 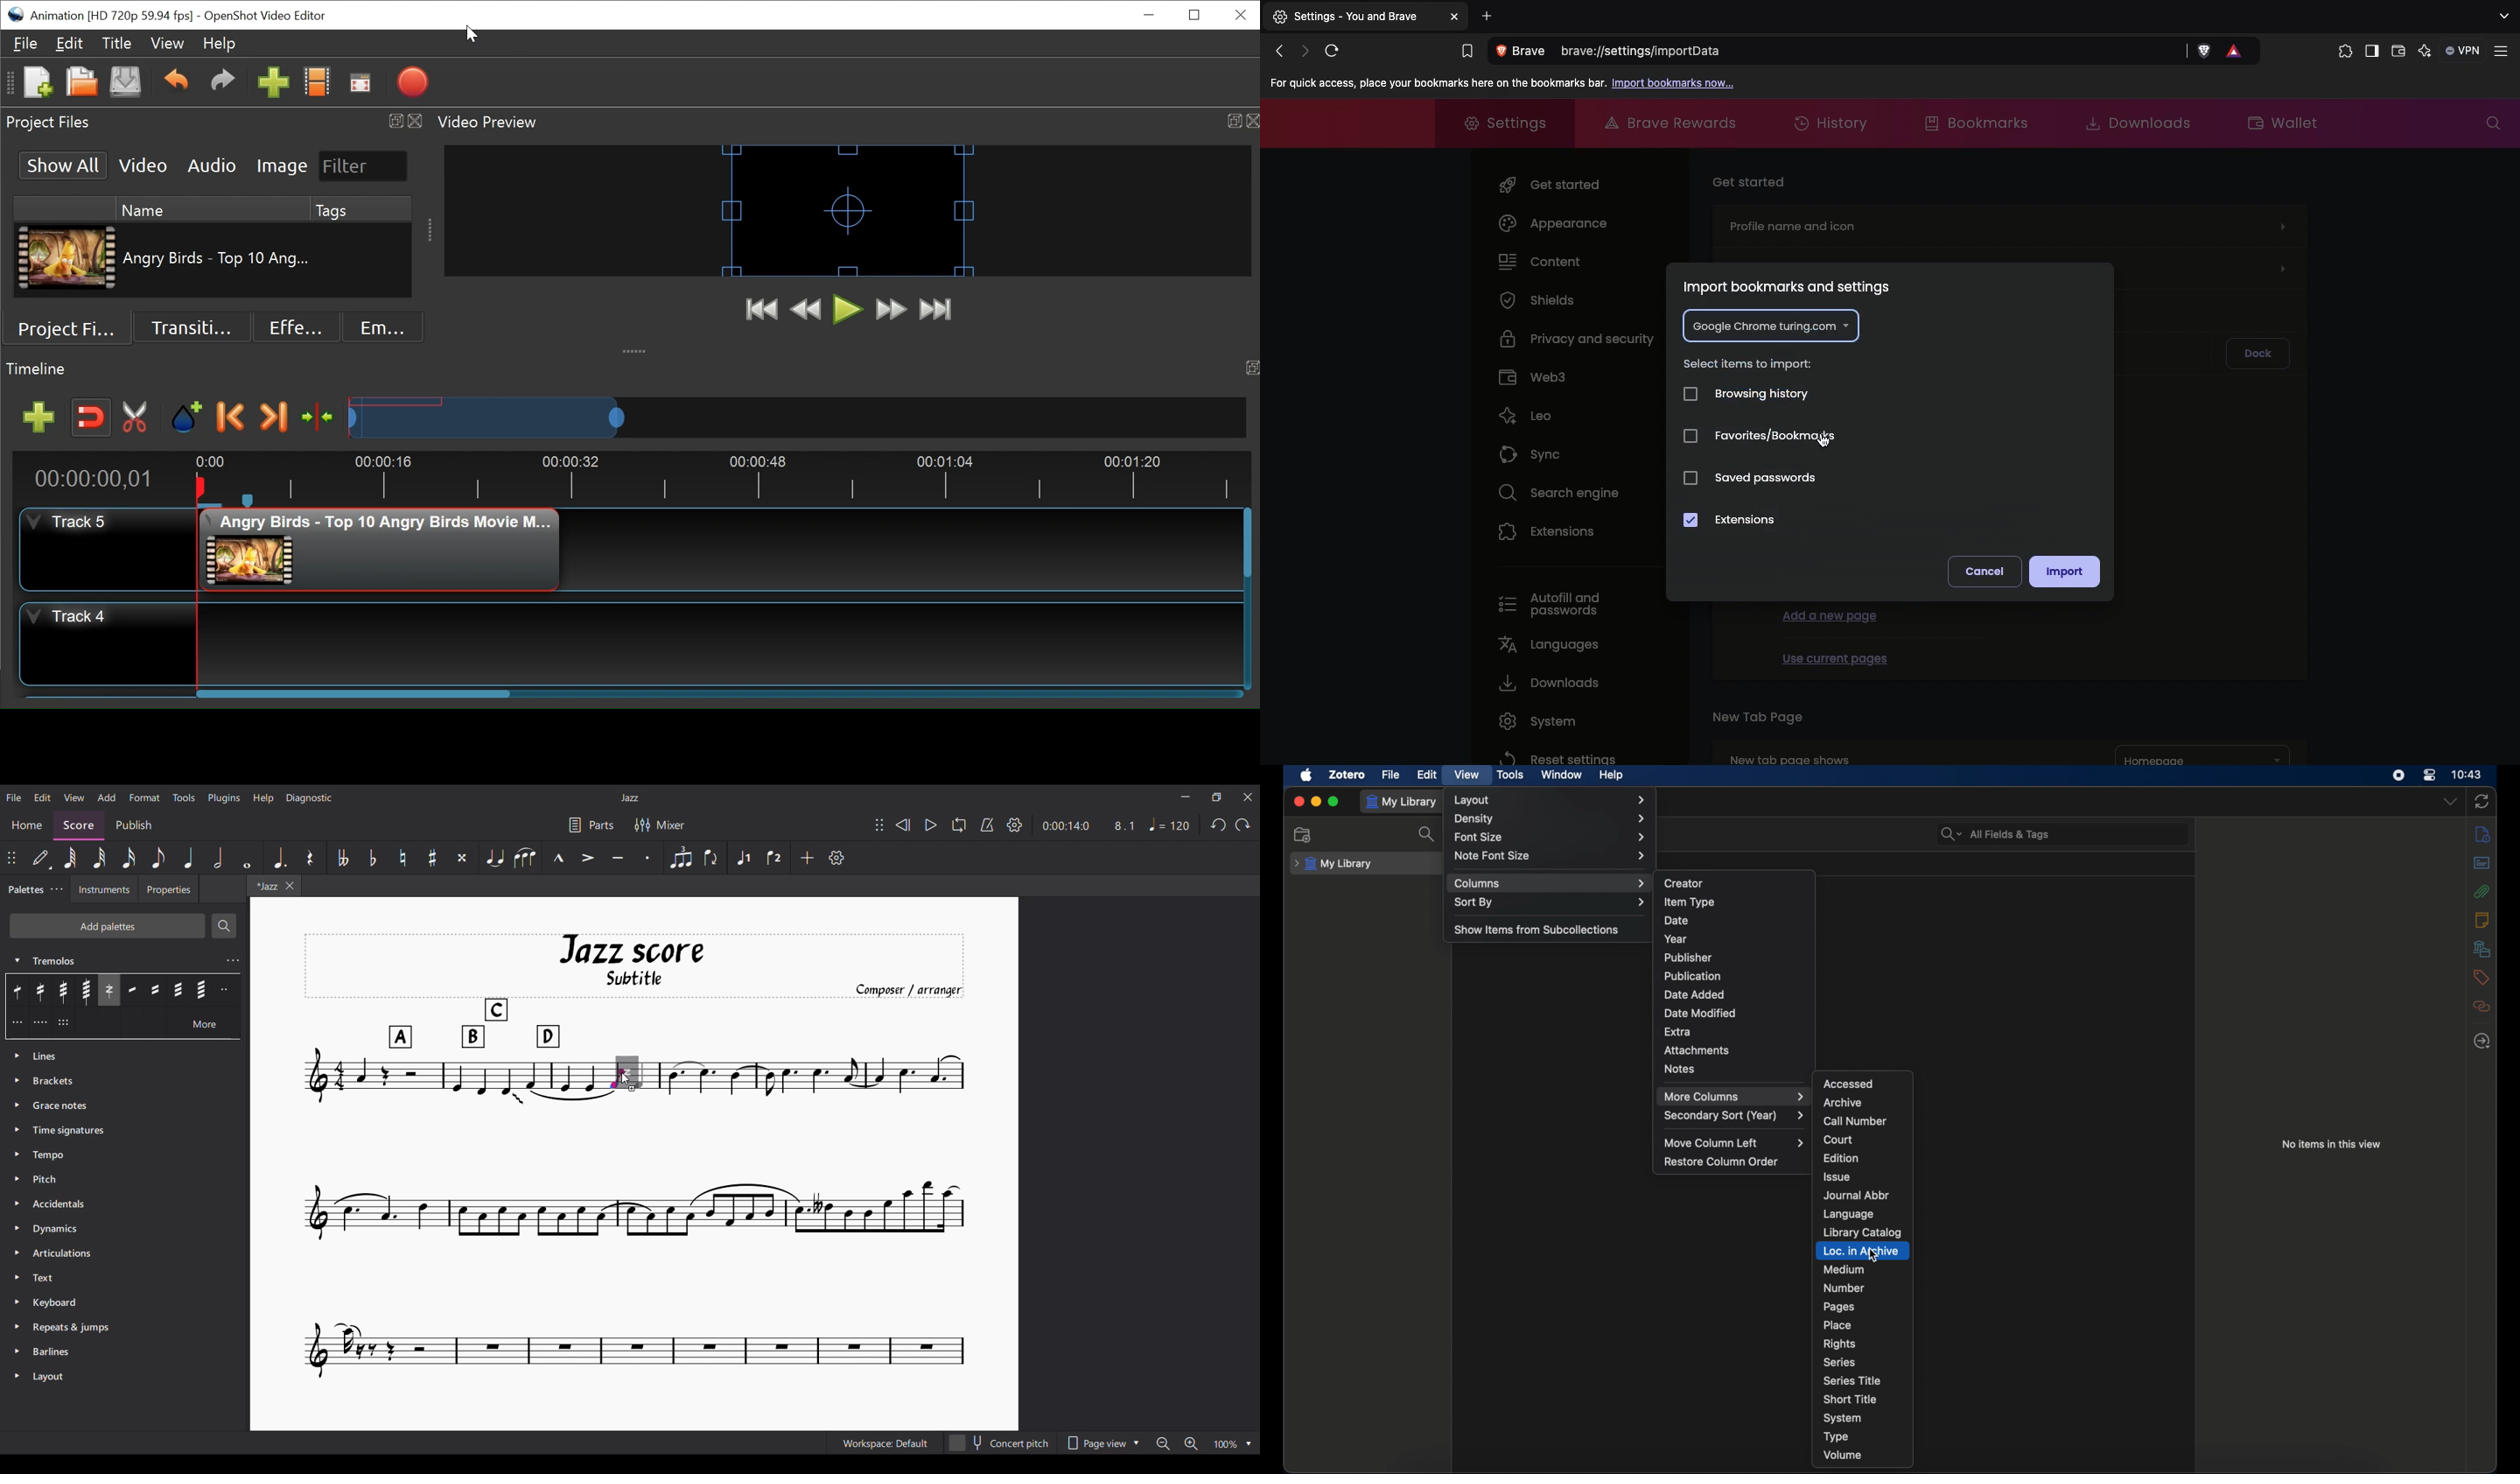 I want to click on edition, so click(x=1839, y=1158).